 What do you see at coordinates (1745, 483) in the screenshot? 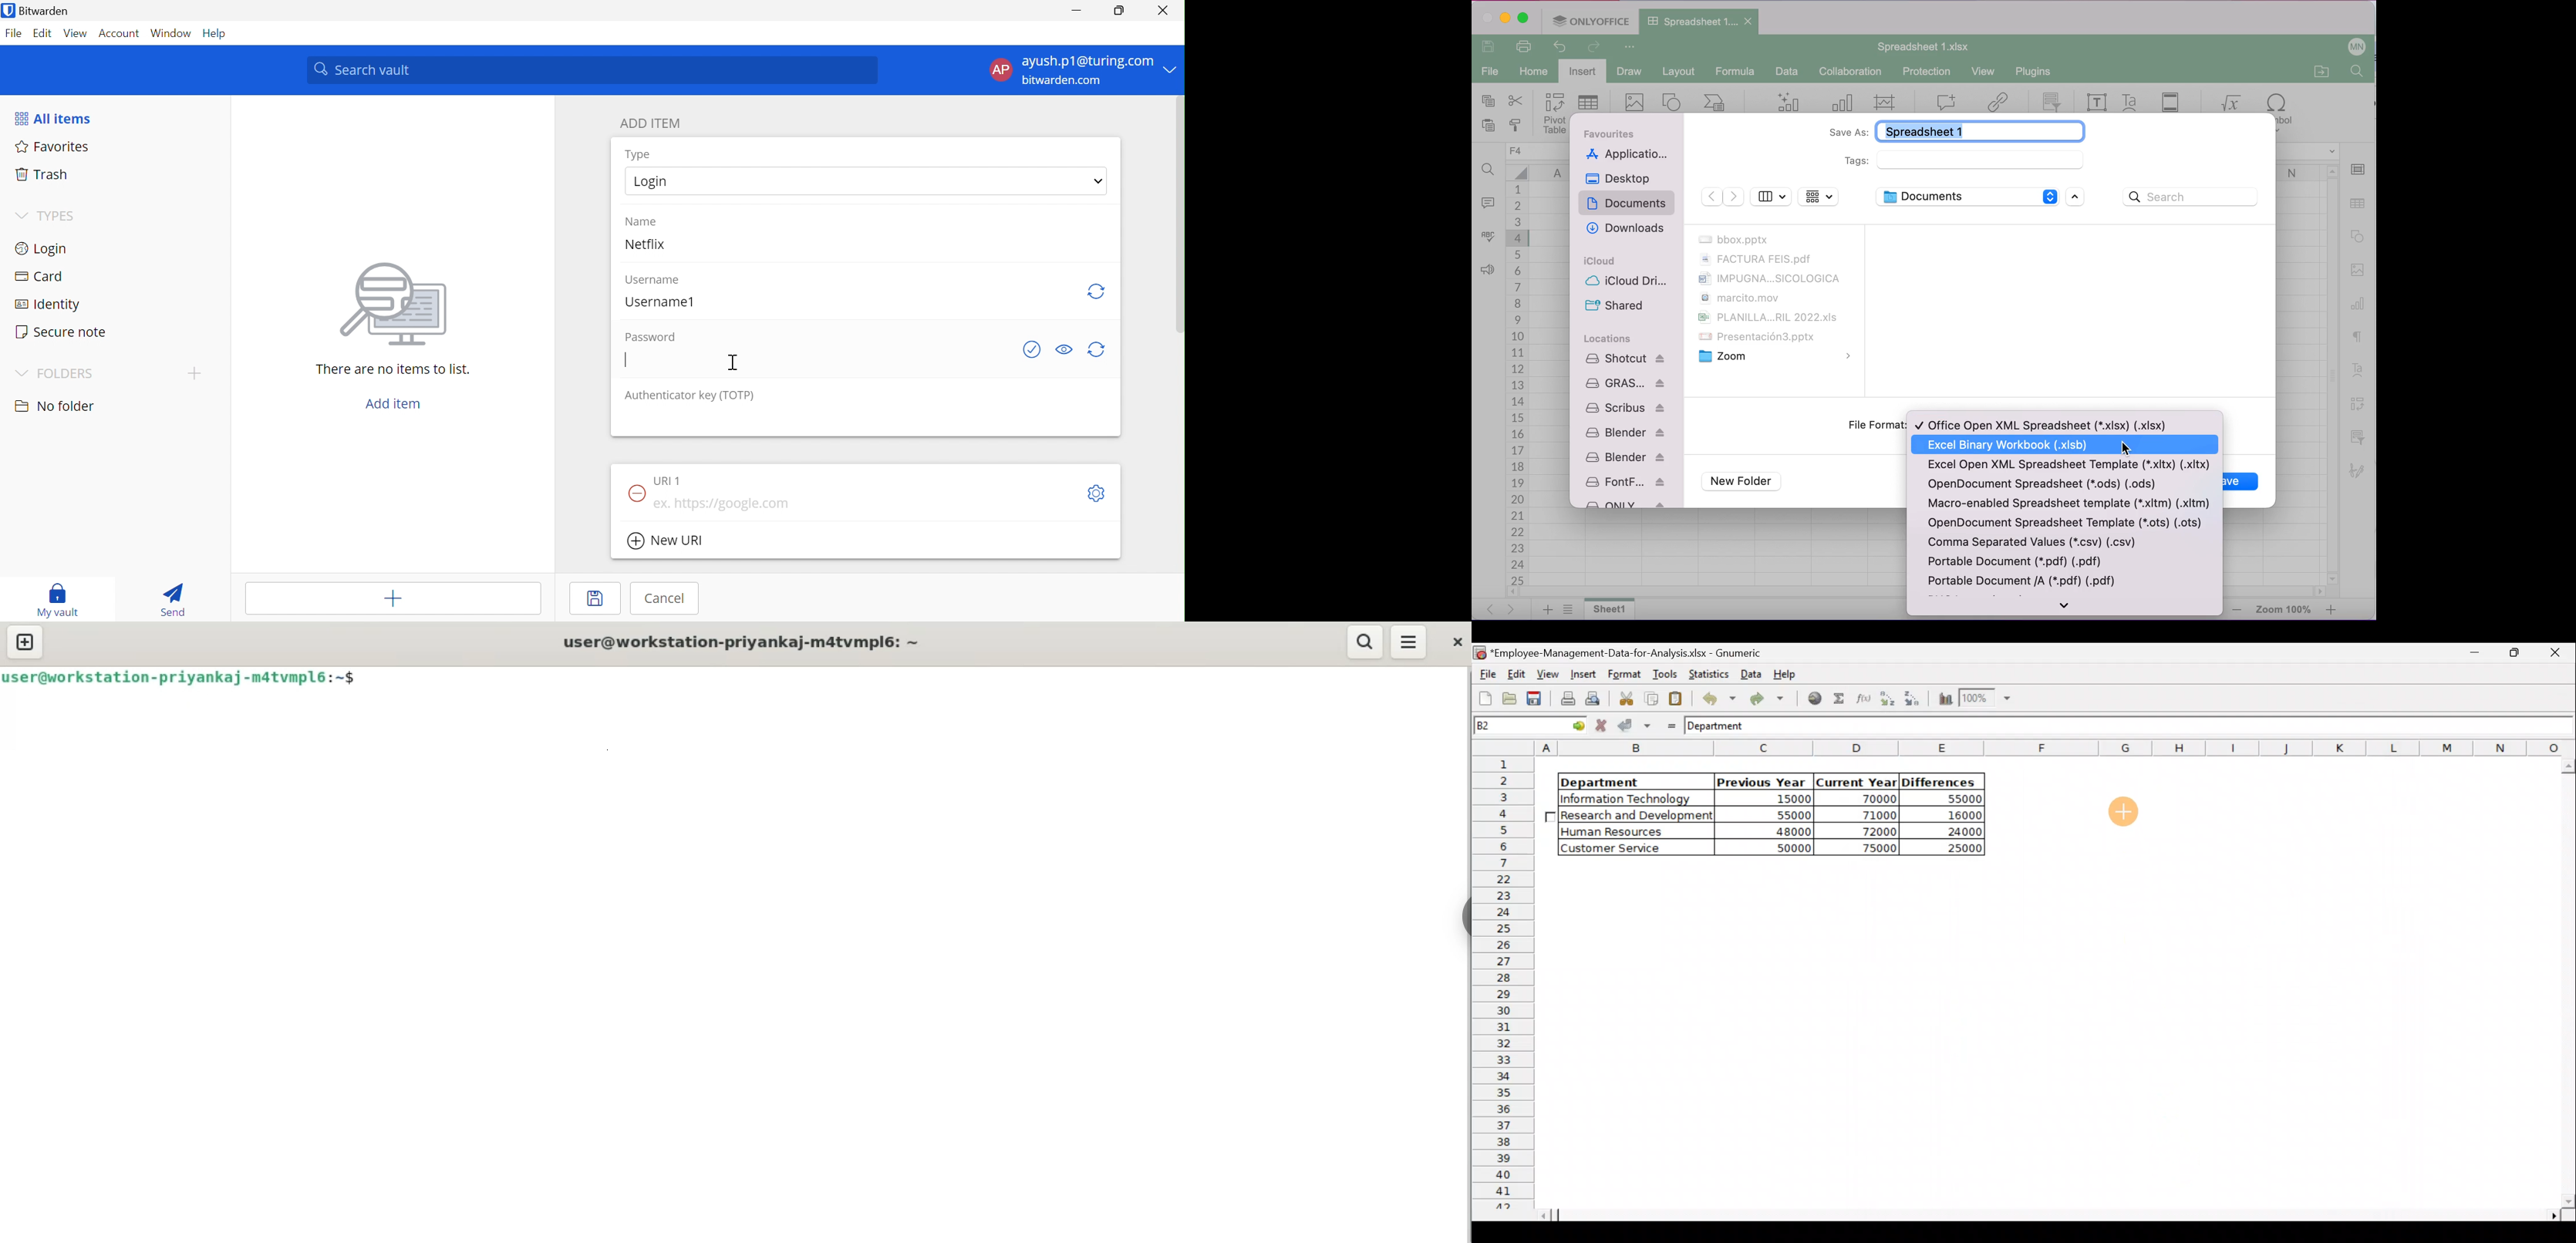
I see `new folder` at bounding box center [1745, 483].